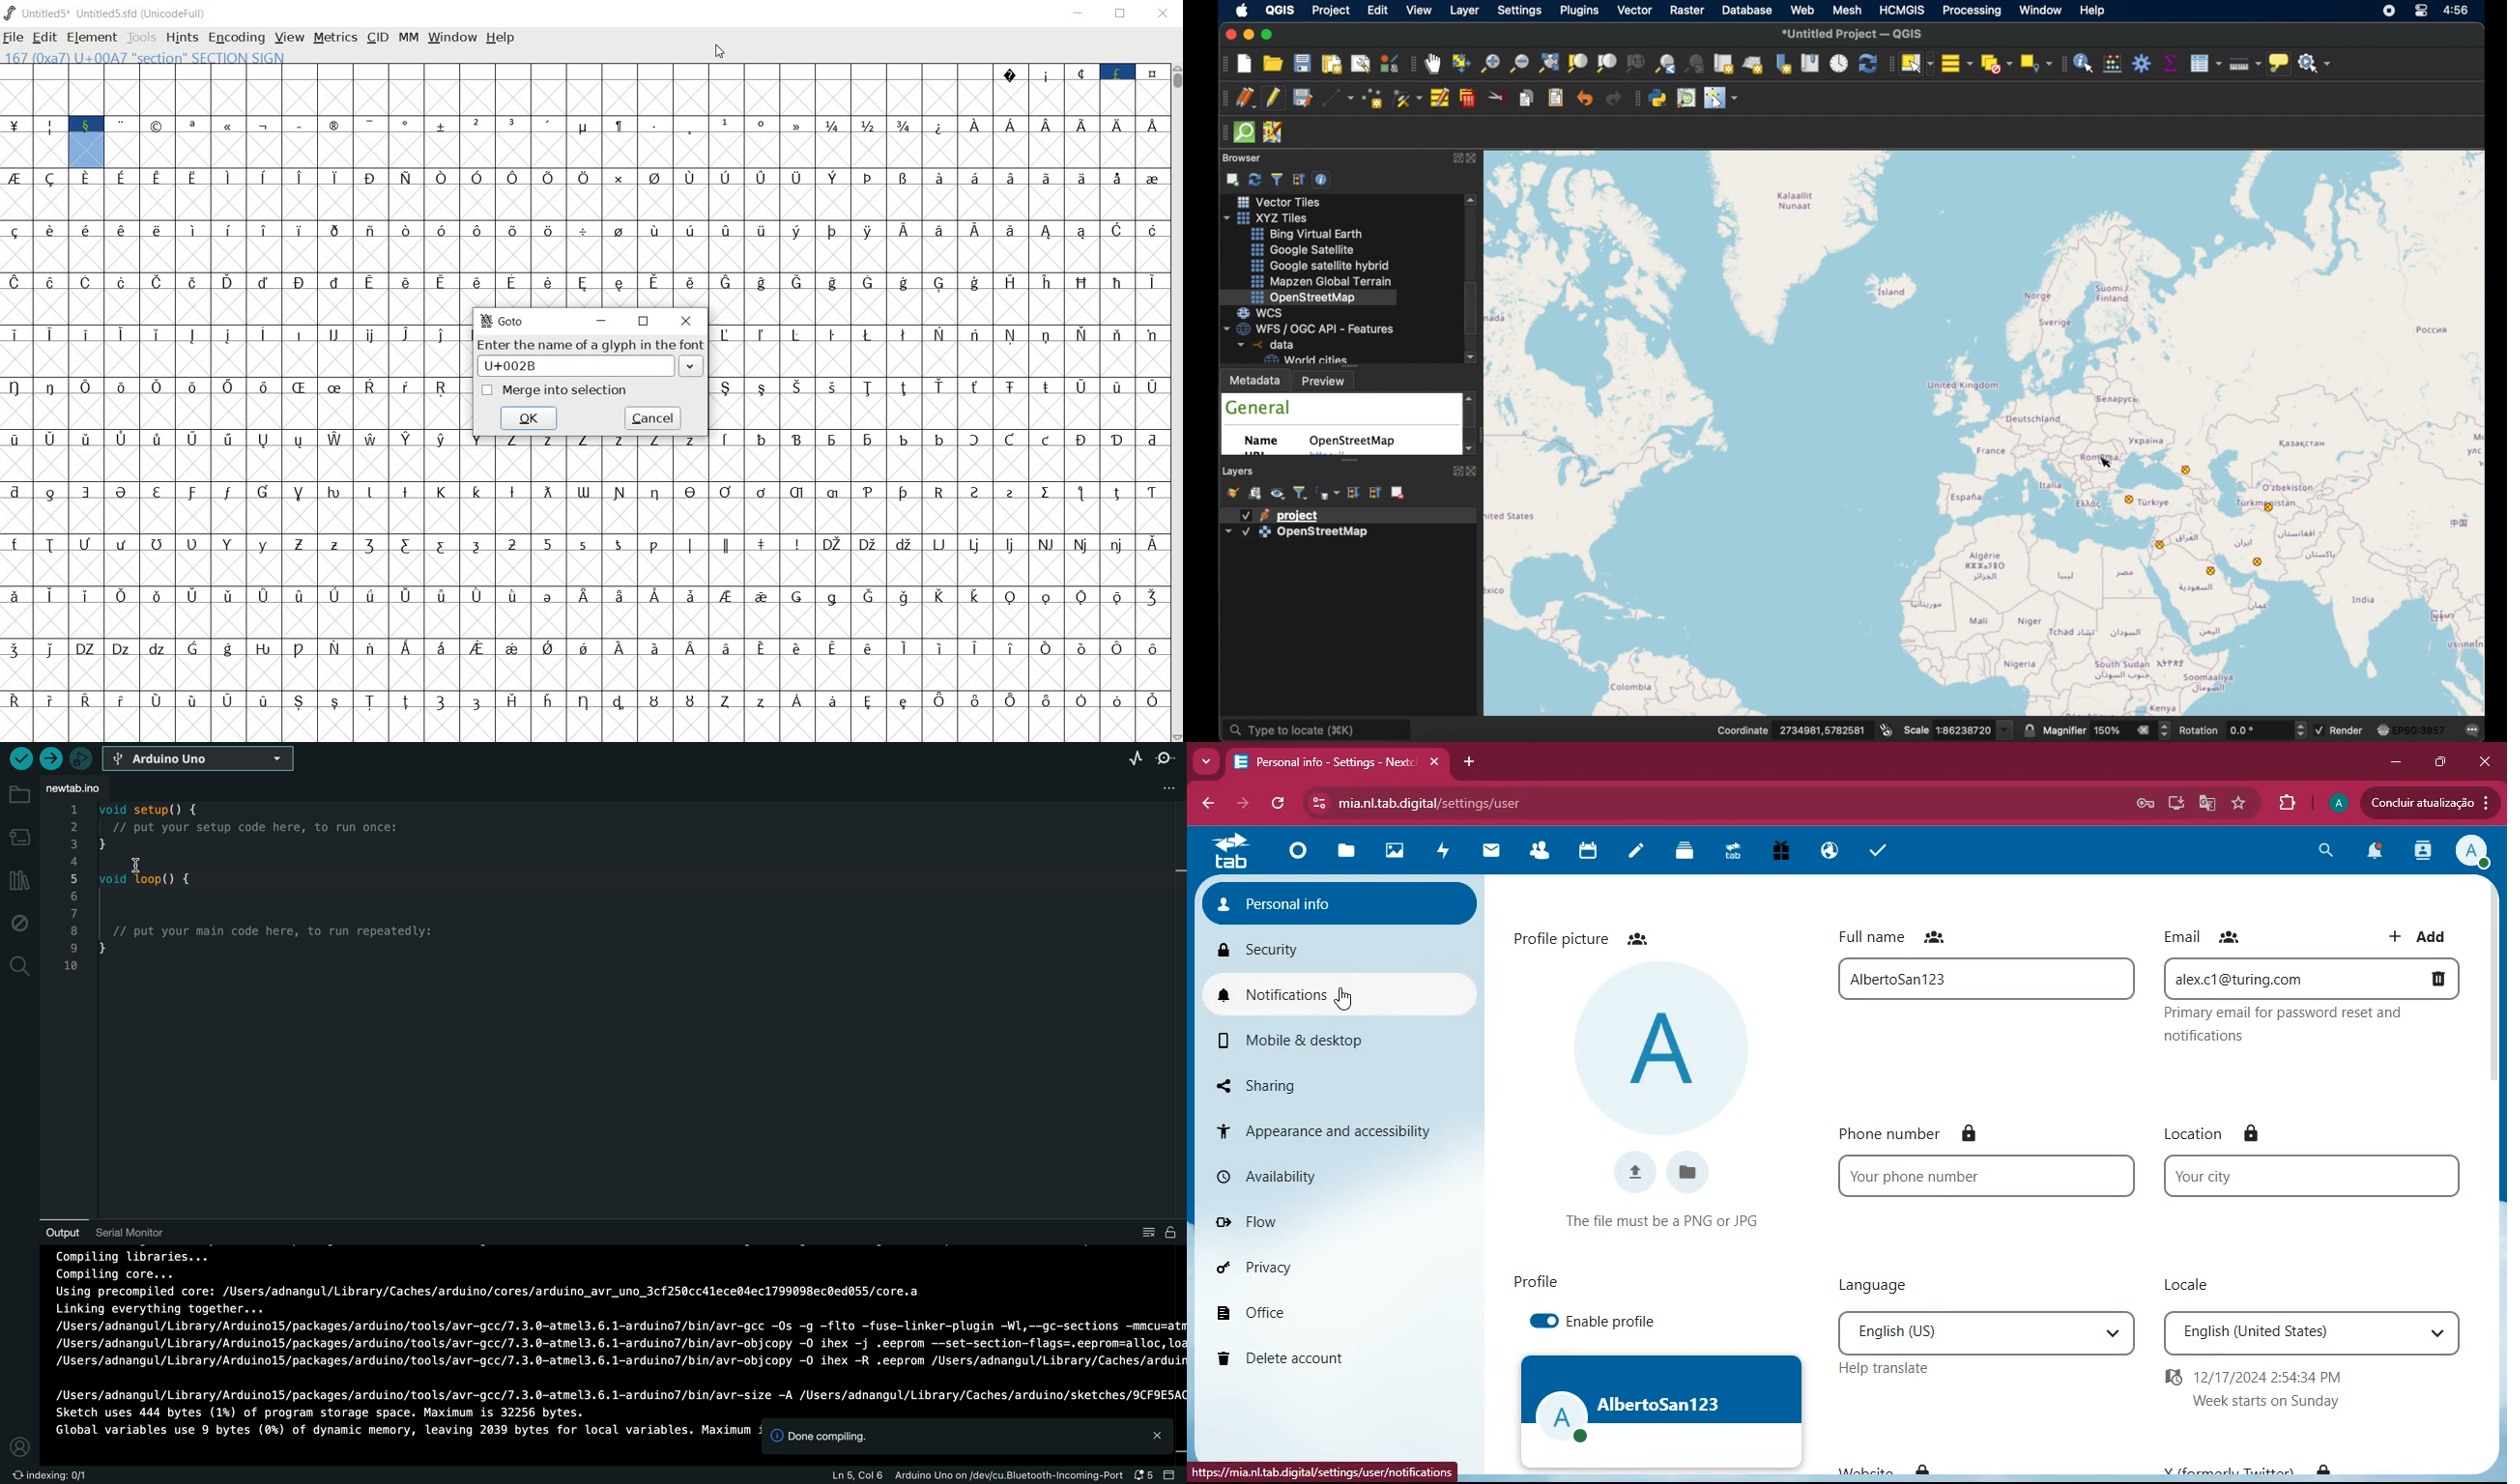 This screenshot has width=2520, height=1484. Describe the element at coordinates (2290, 1026) in the screenshot. I see `description` at that location.